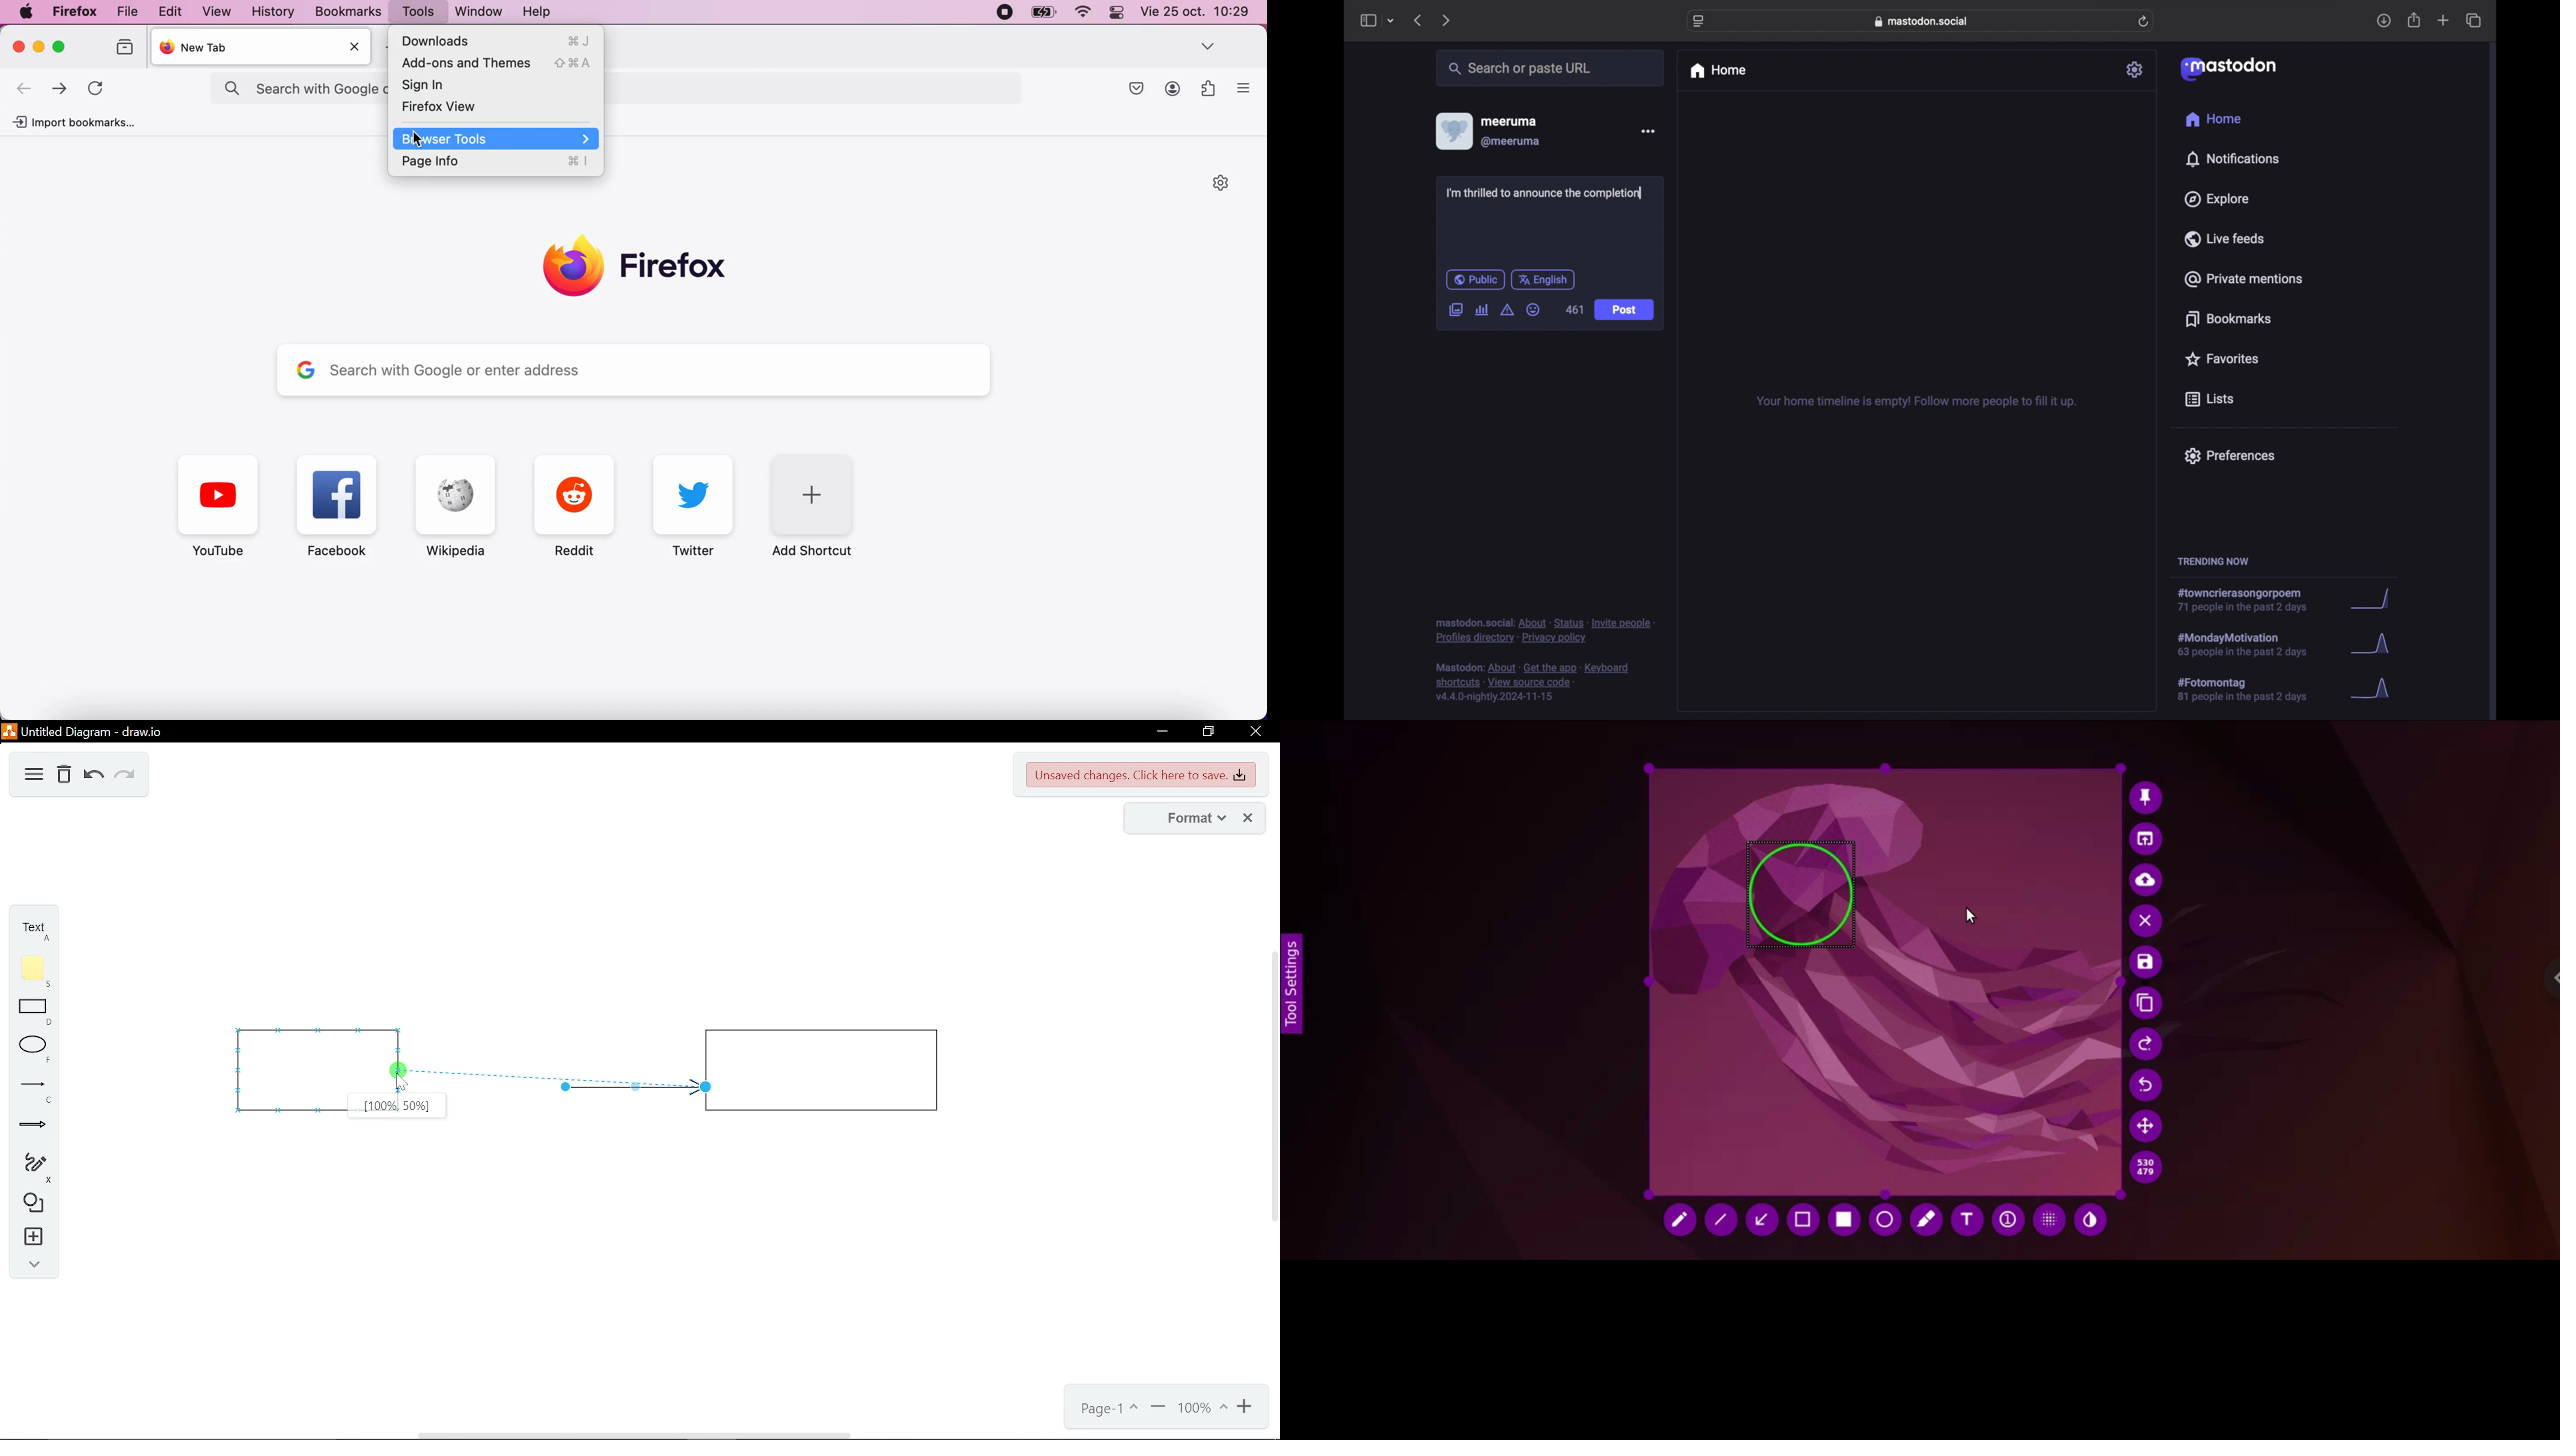 The image size is (2576, 1456). I want to click on rectangle 1, so click(291, 1070).